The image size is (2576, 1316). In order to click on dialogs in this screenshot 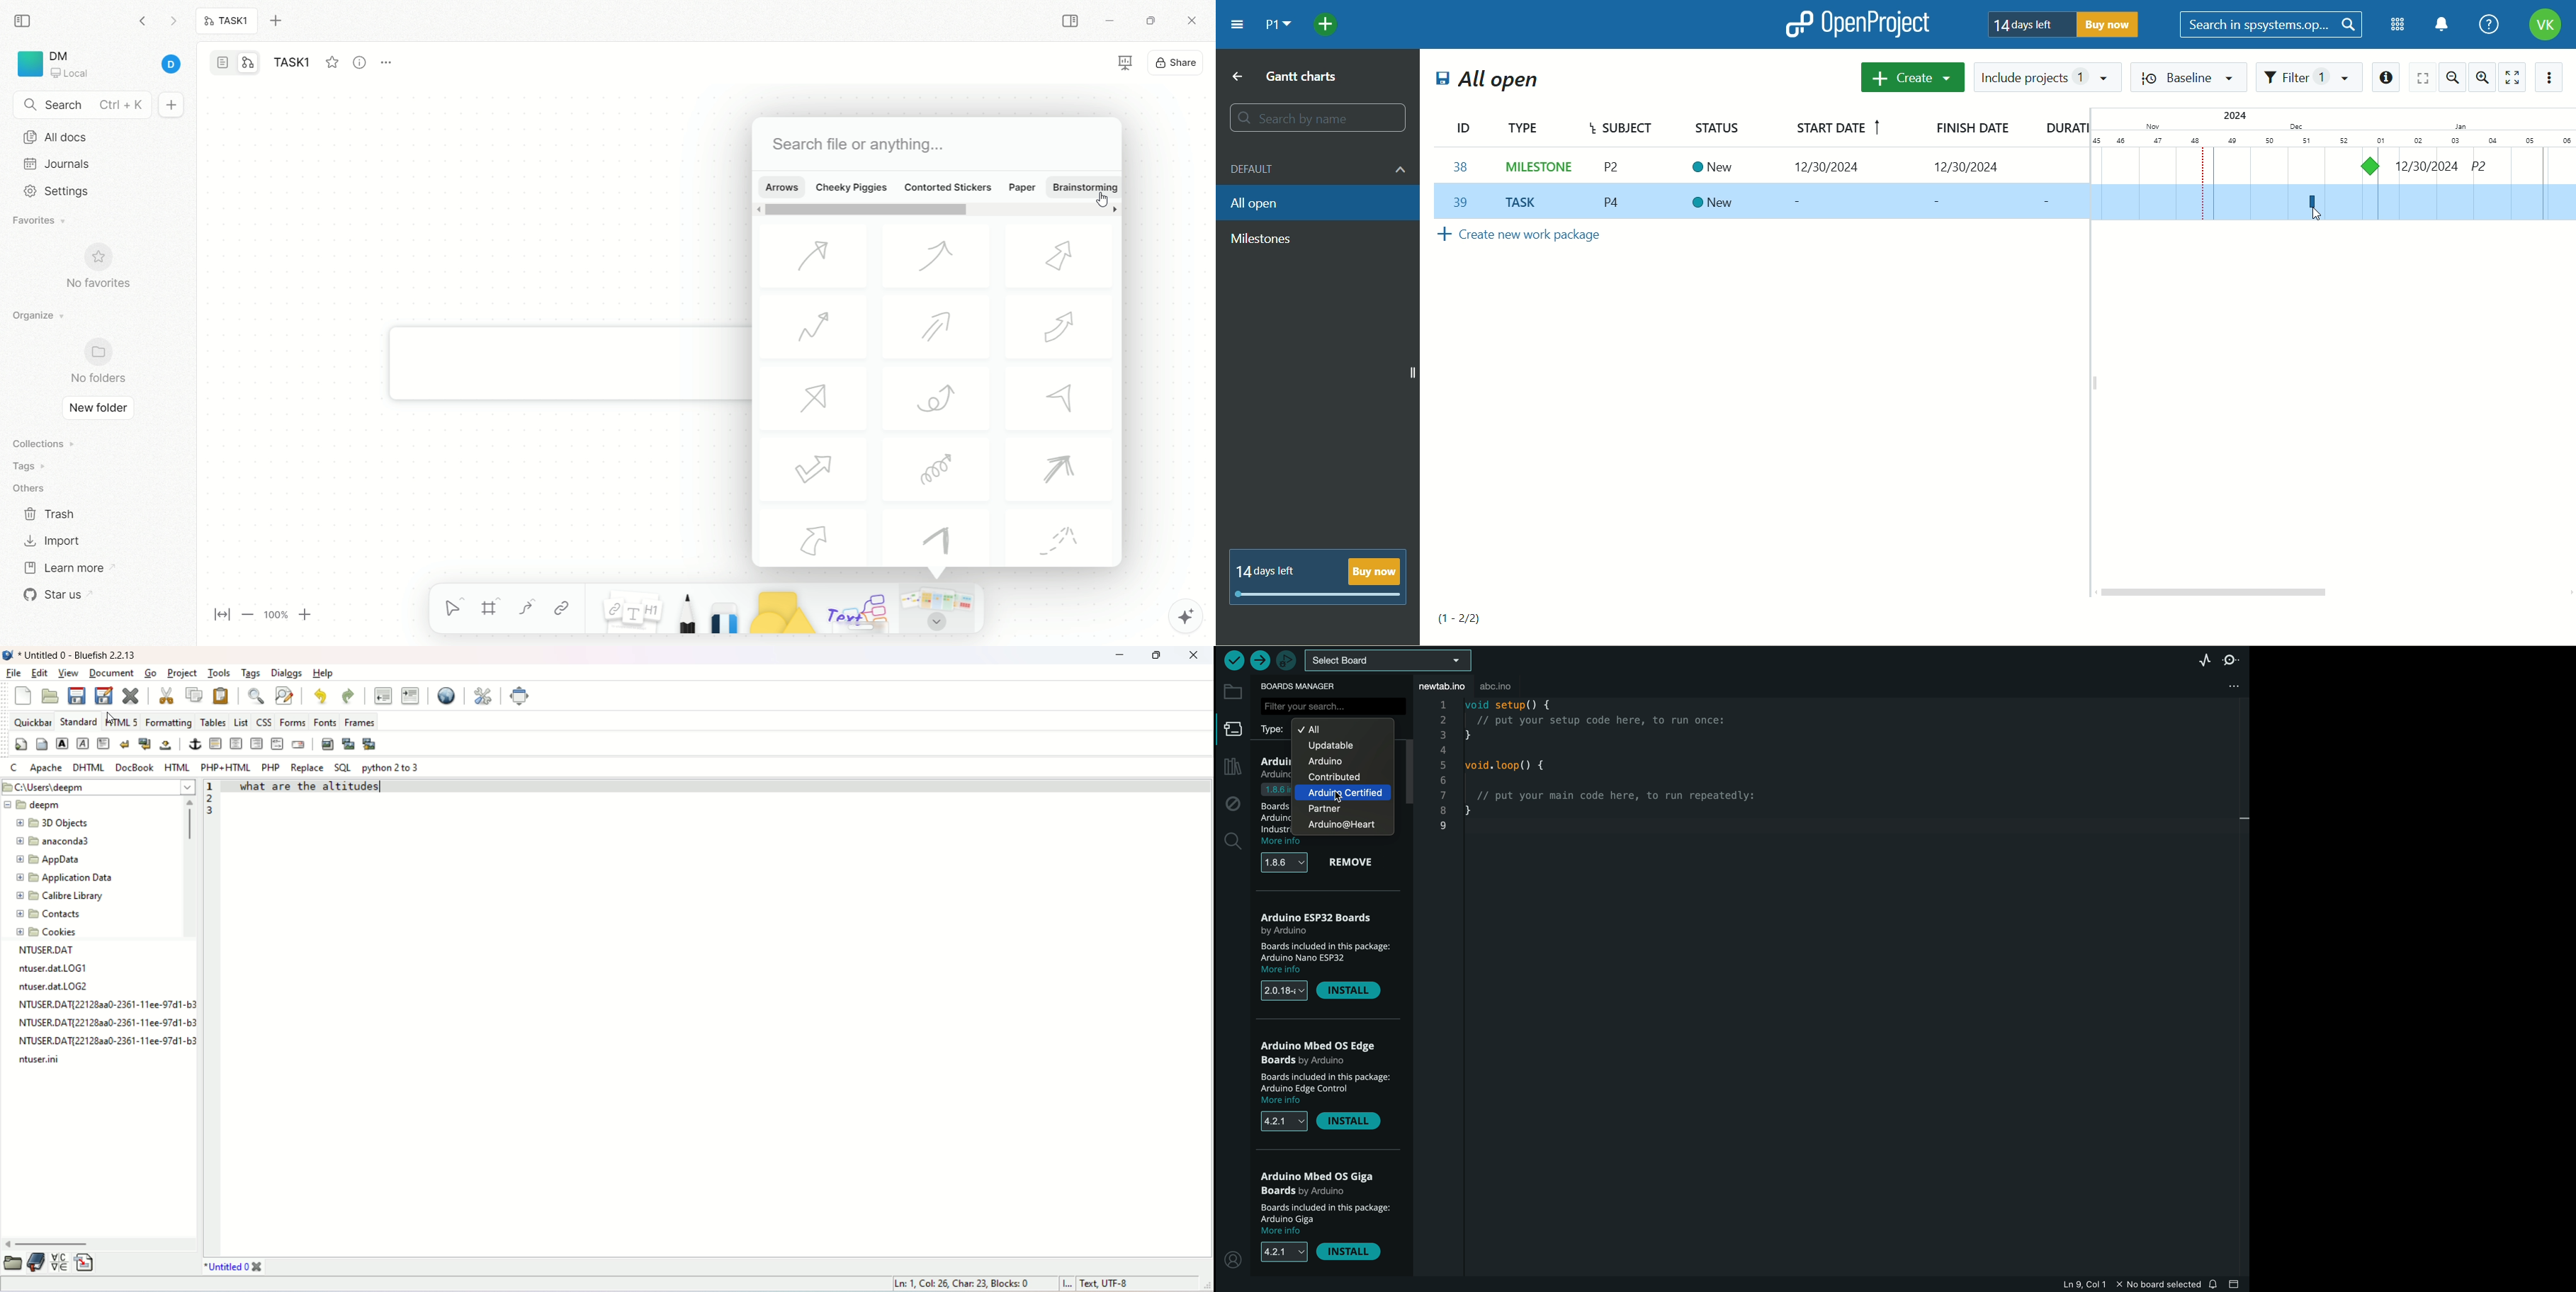, I will do `click(289, 674)`.